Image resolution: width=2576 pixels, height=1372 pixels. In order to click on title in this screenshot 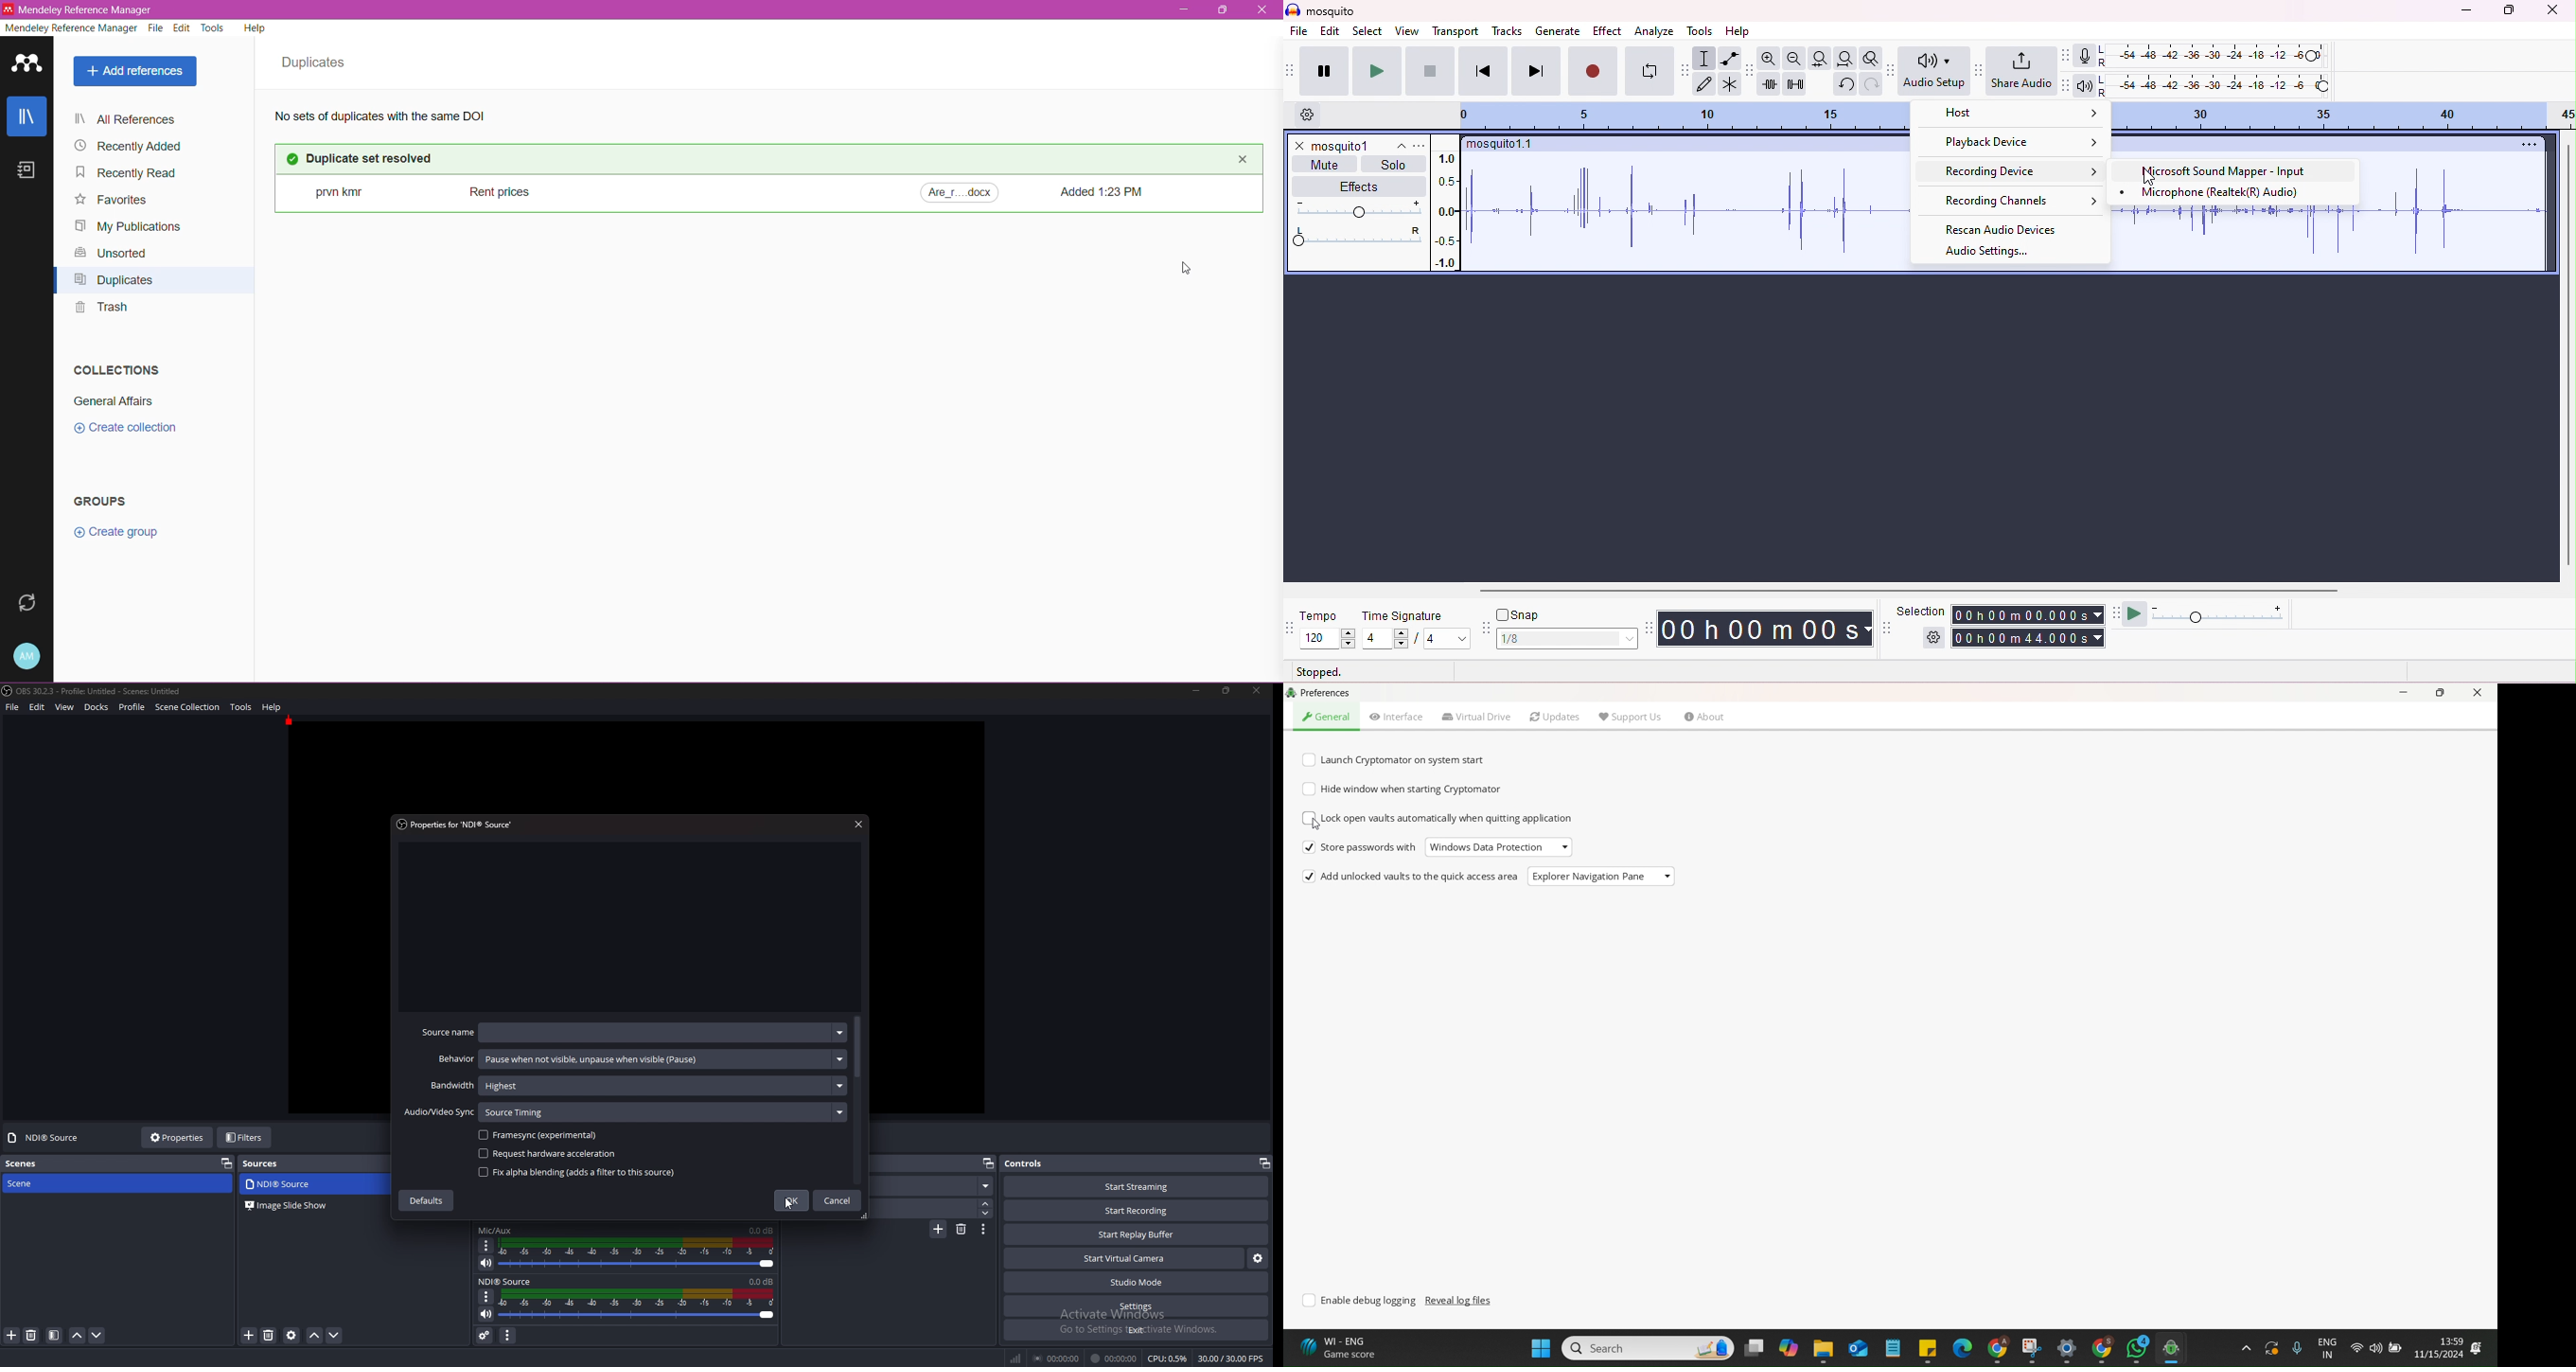, I will do `click(1320, 9)`.